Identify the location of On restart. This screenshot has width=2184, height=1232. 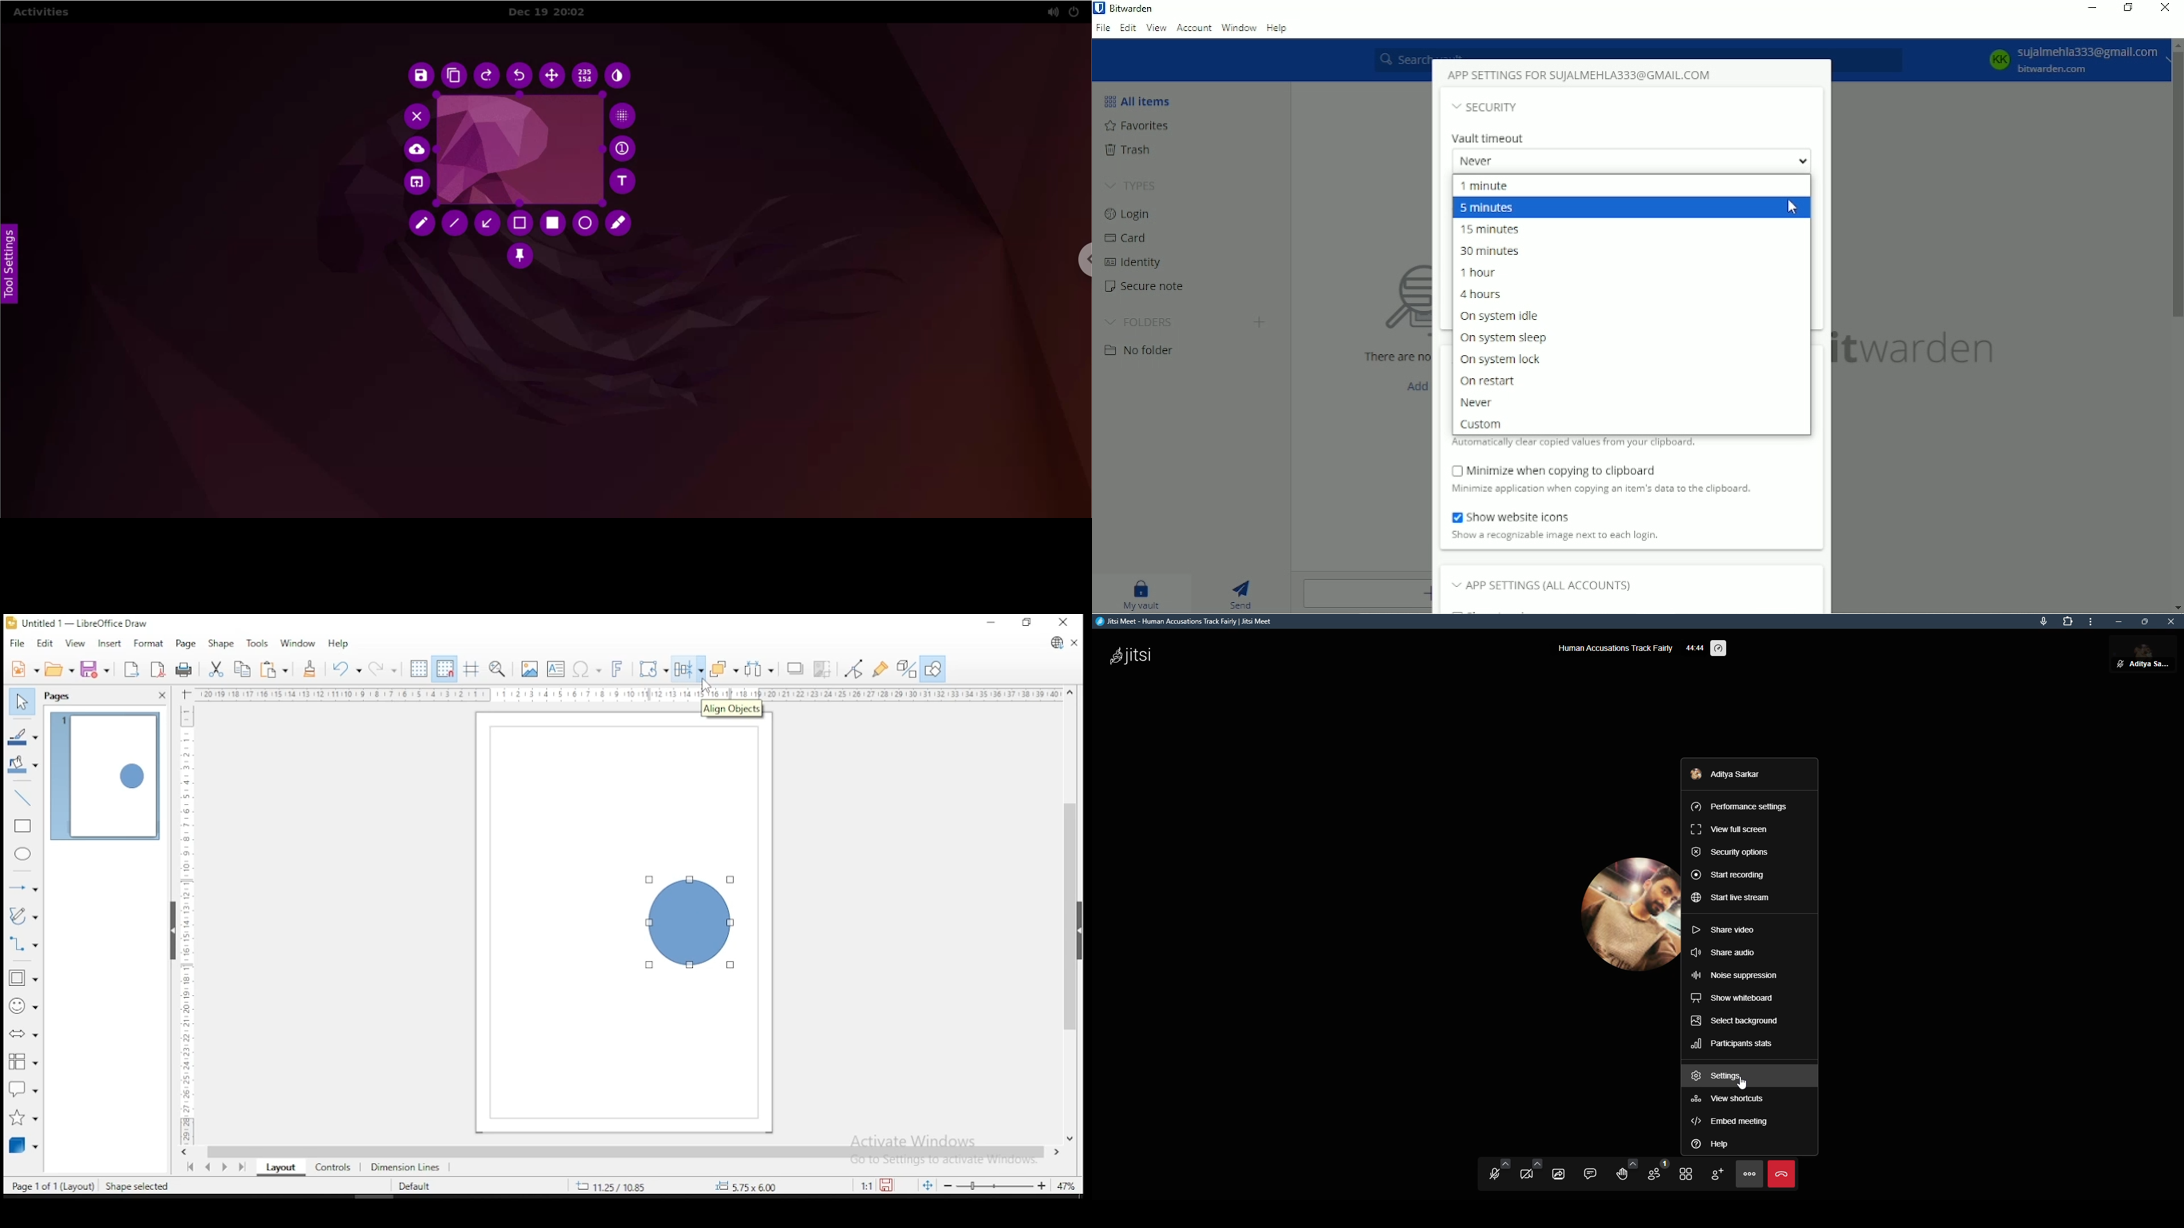
(1489, 382).